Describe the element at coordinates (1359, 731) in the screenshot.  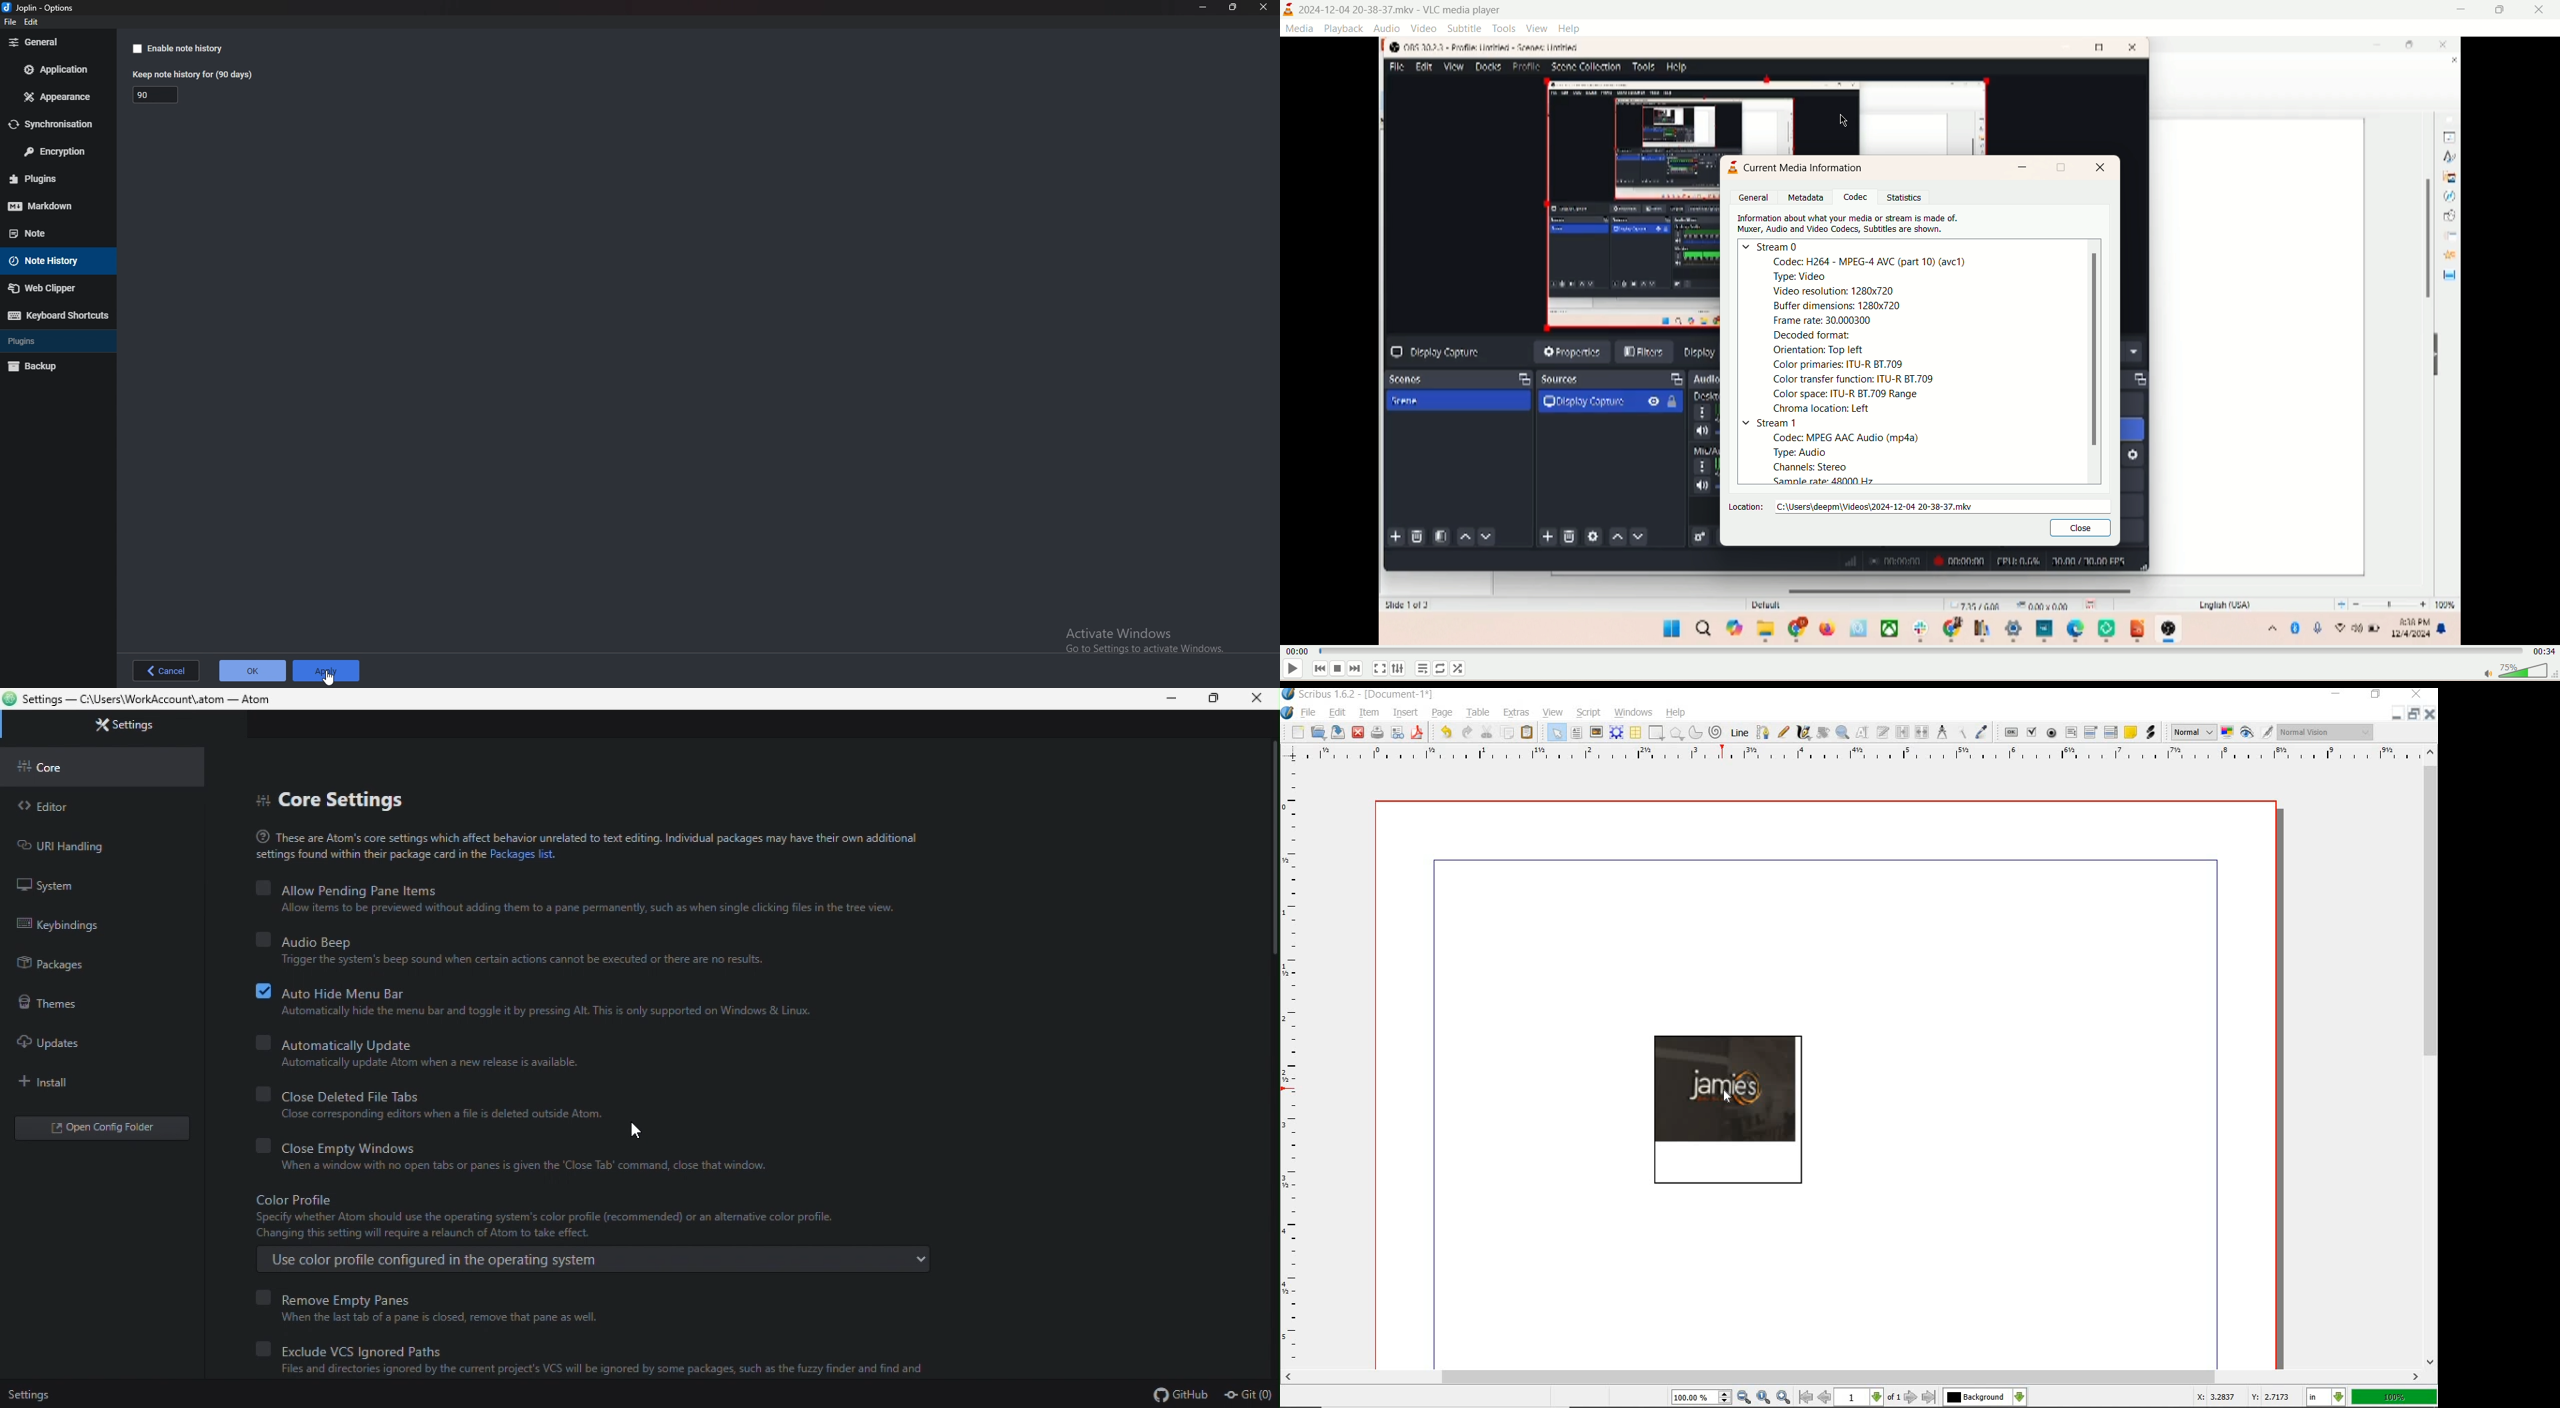
I see `close` at that location.